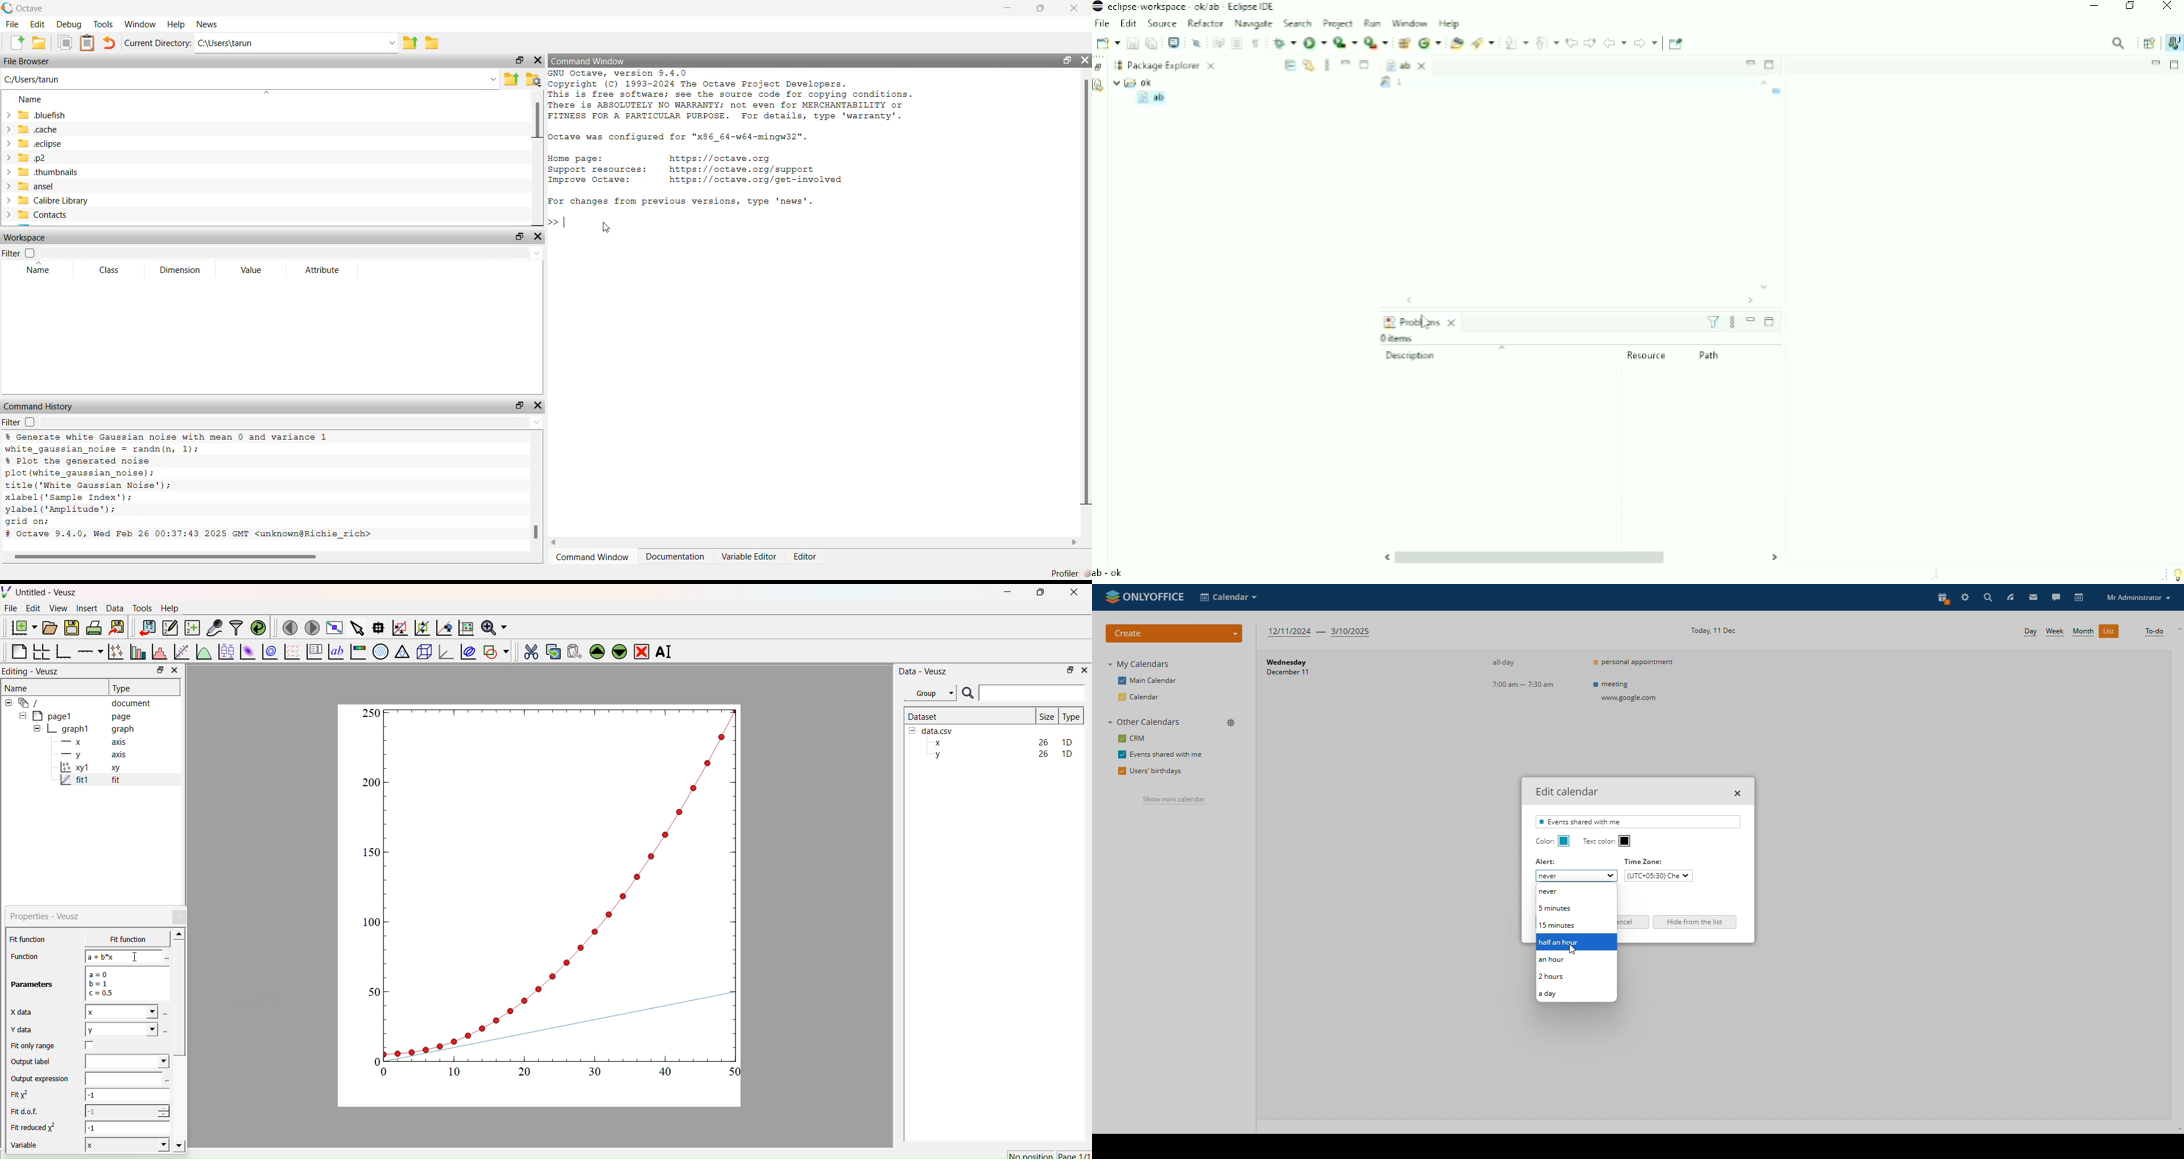 The width and height of the screenshot is (2184, 1176). What do you see at coordinates (121, 1012) in the screenshot?
I see `x ` at bounding box center [121, 1012].